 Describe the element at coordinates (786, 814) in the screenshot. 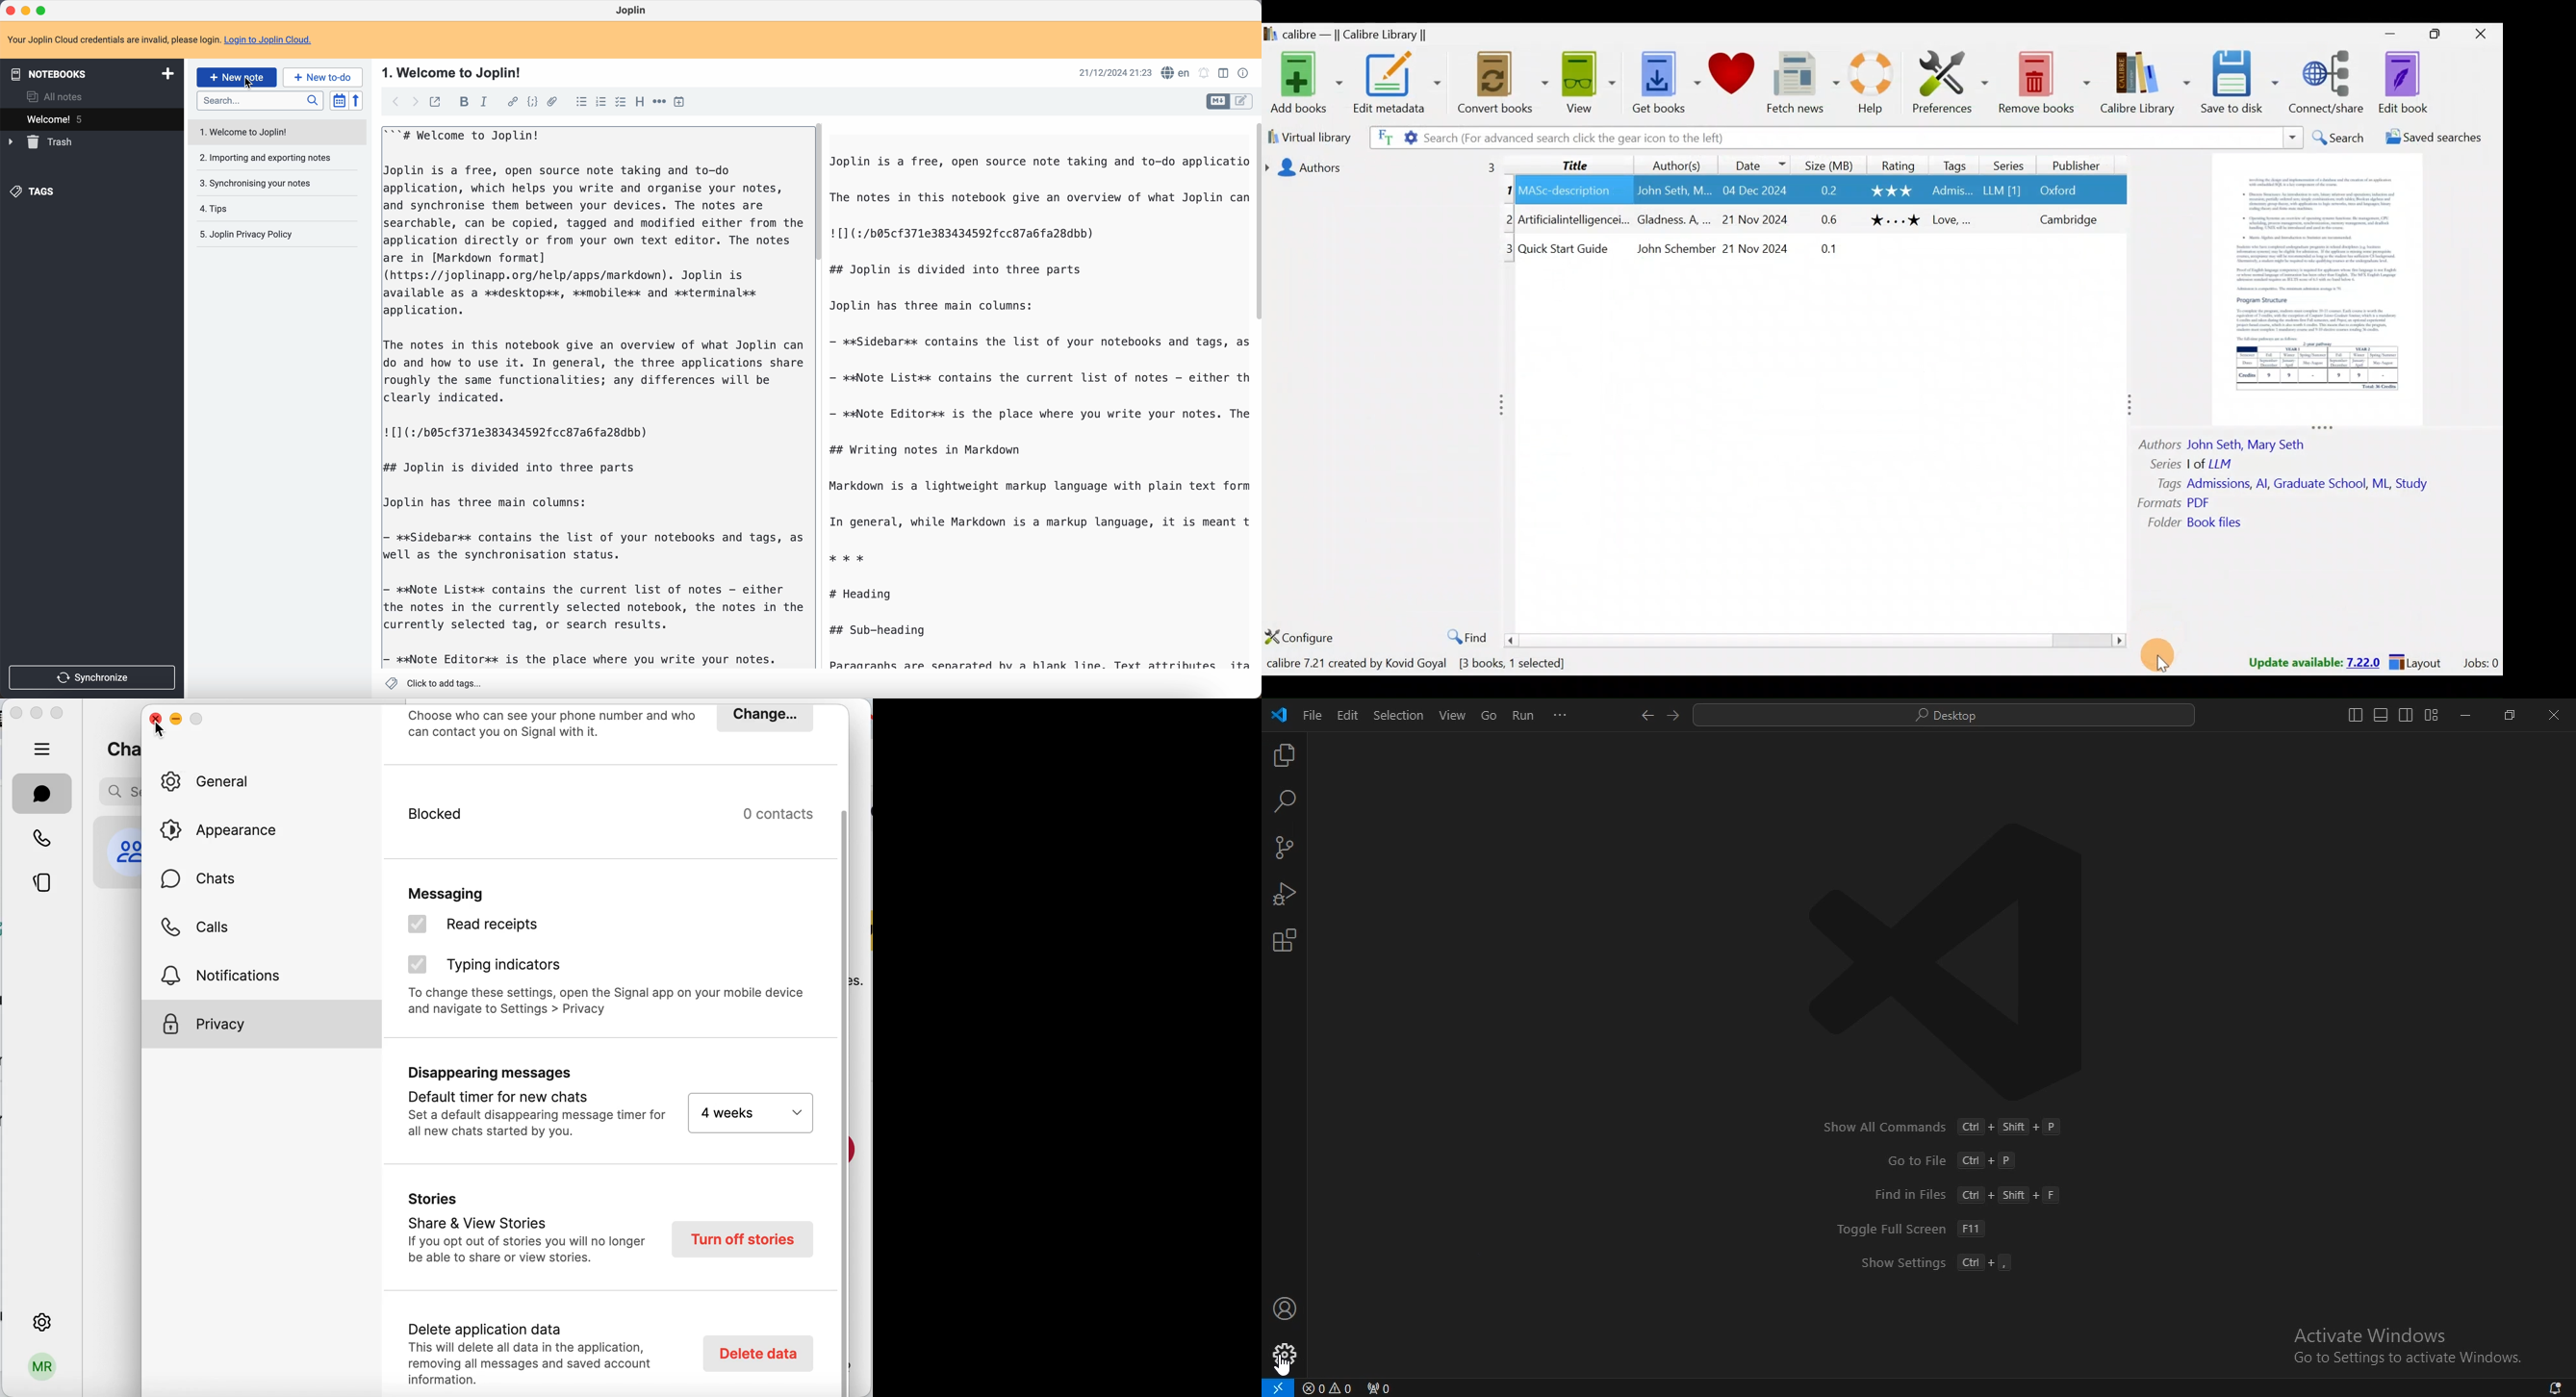

I see `0 contacts` at that location.